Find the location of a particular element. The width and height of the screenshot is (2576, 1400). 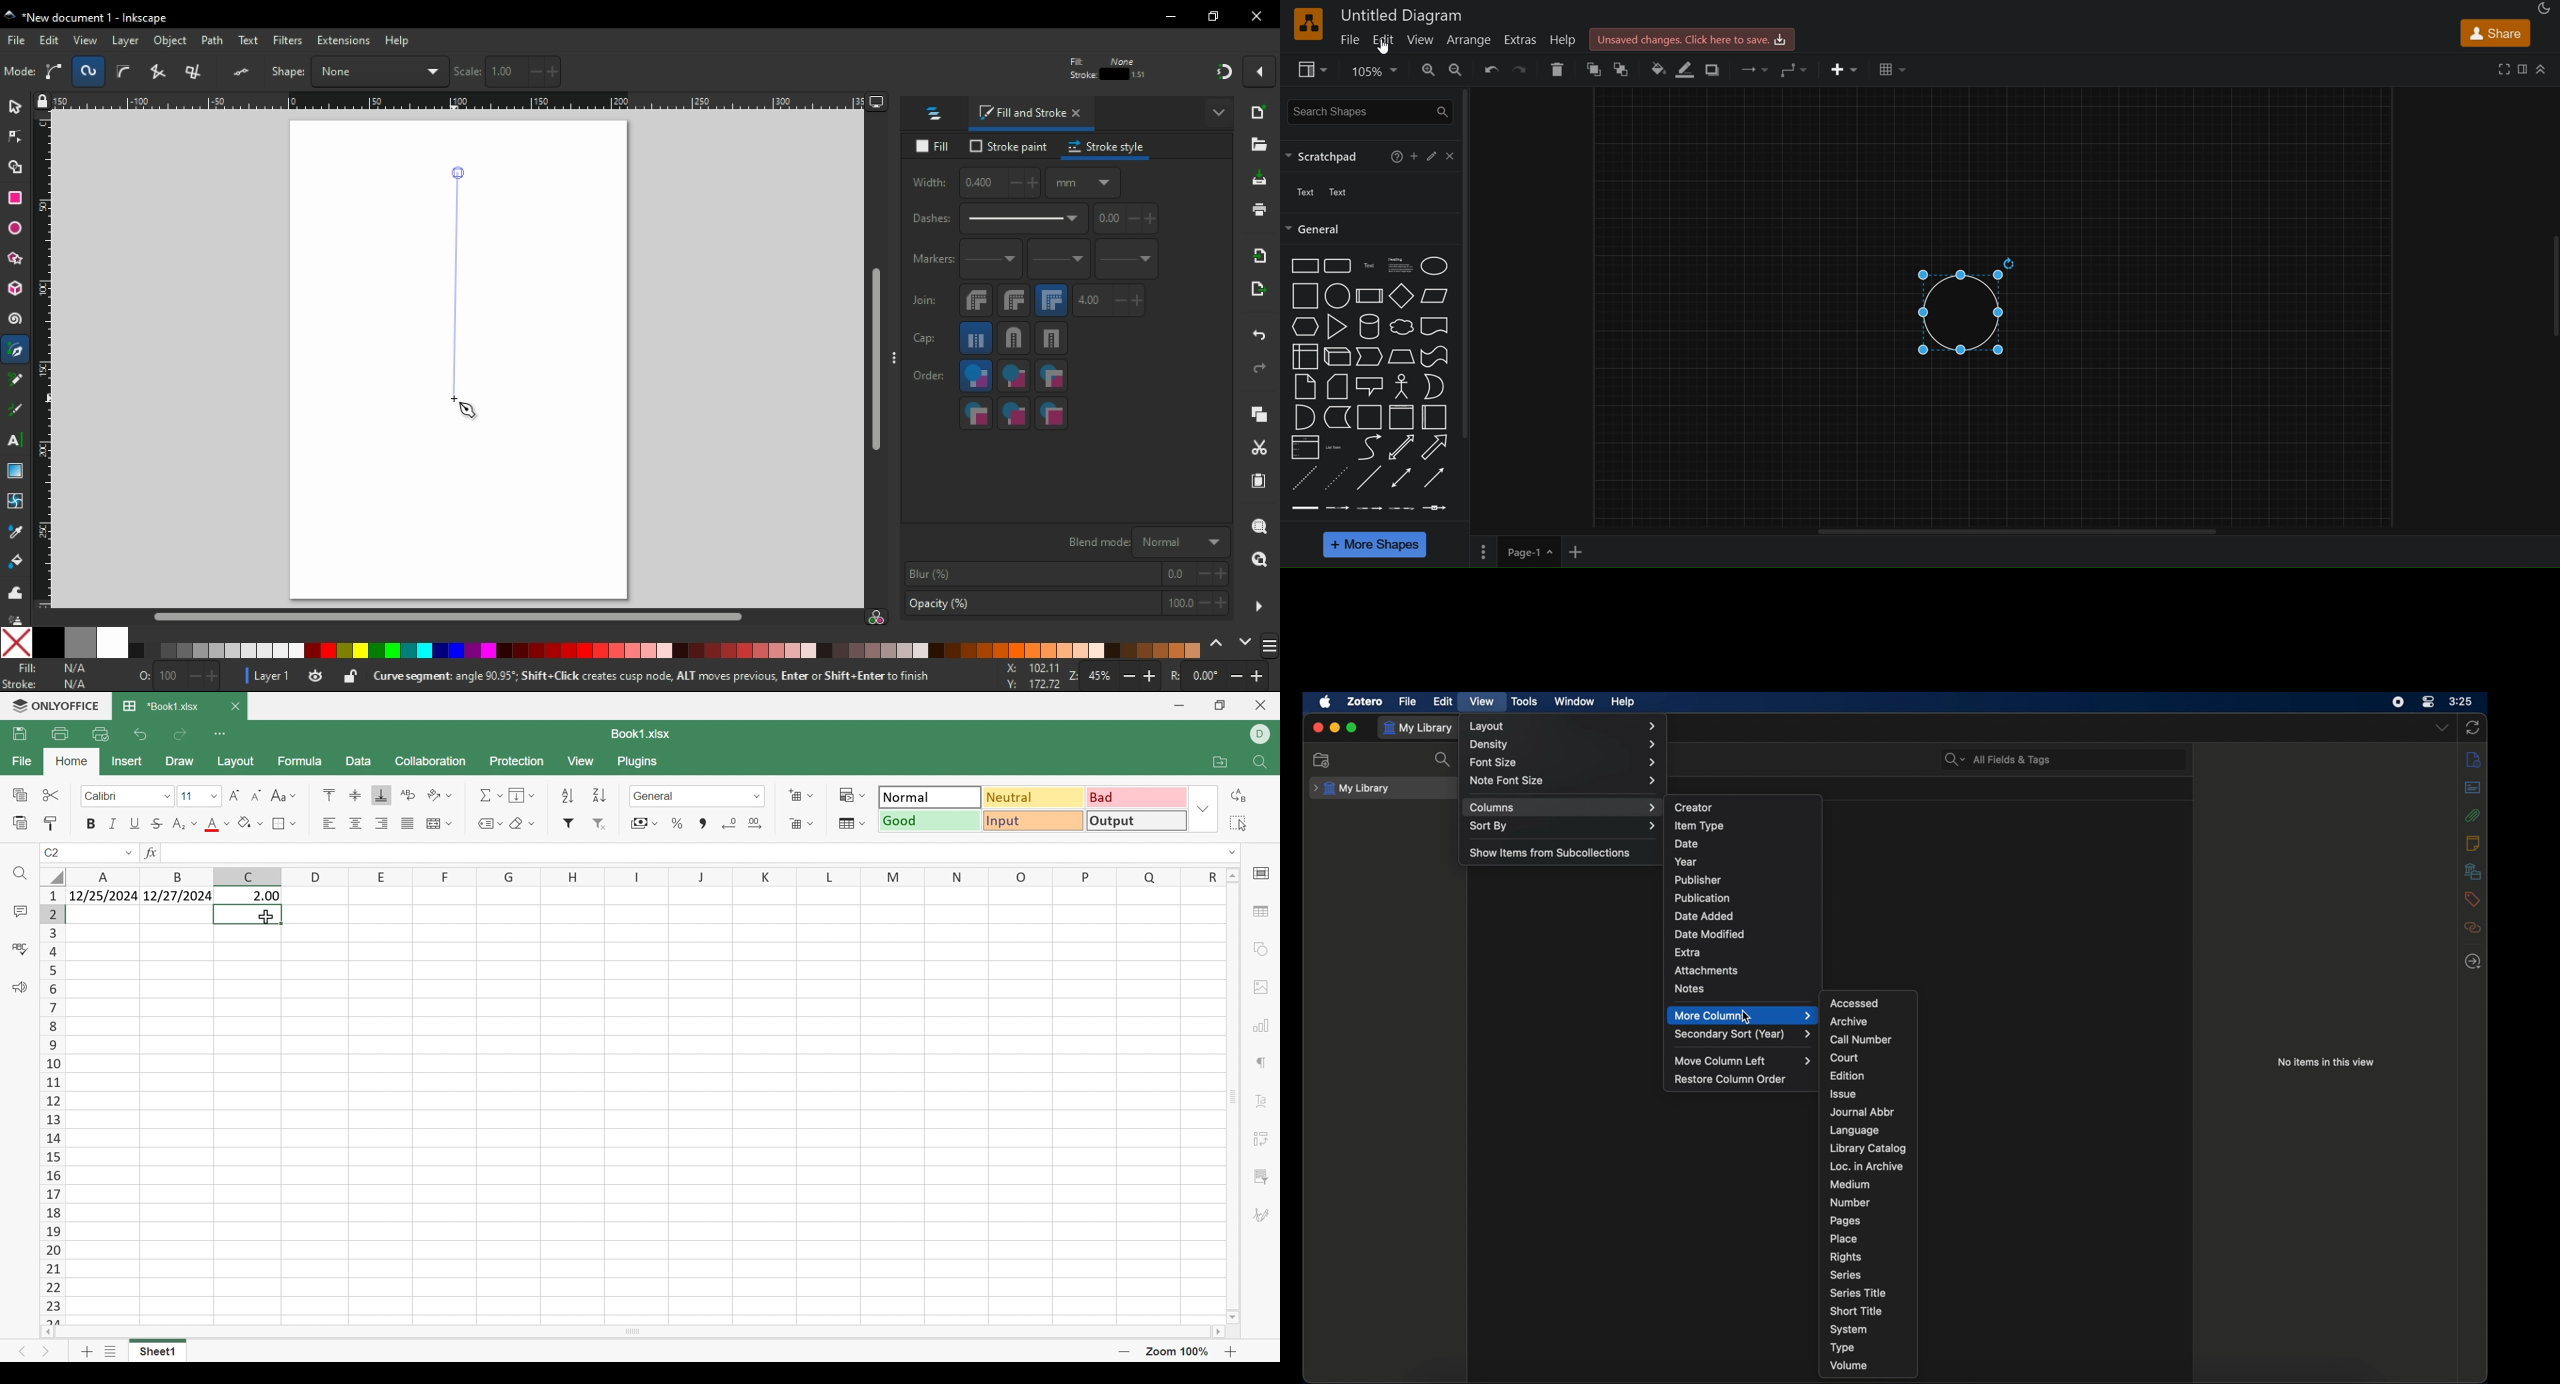

steps is located at coordinates (1369, 358).